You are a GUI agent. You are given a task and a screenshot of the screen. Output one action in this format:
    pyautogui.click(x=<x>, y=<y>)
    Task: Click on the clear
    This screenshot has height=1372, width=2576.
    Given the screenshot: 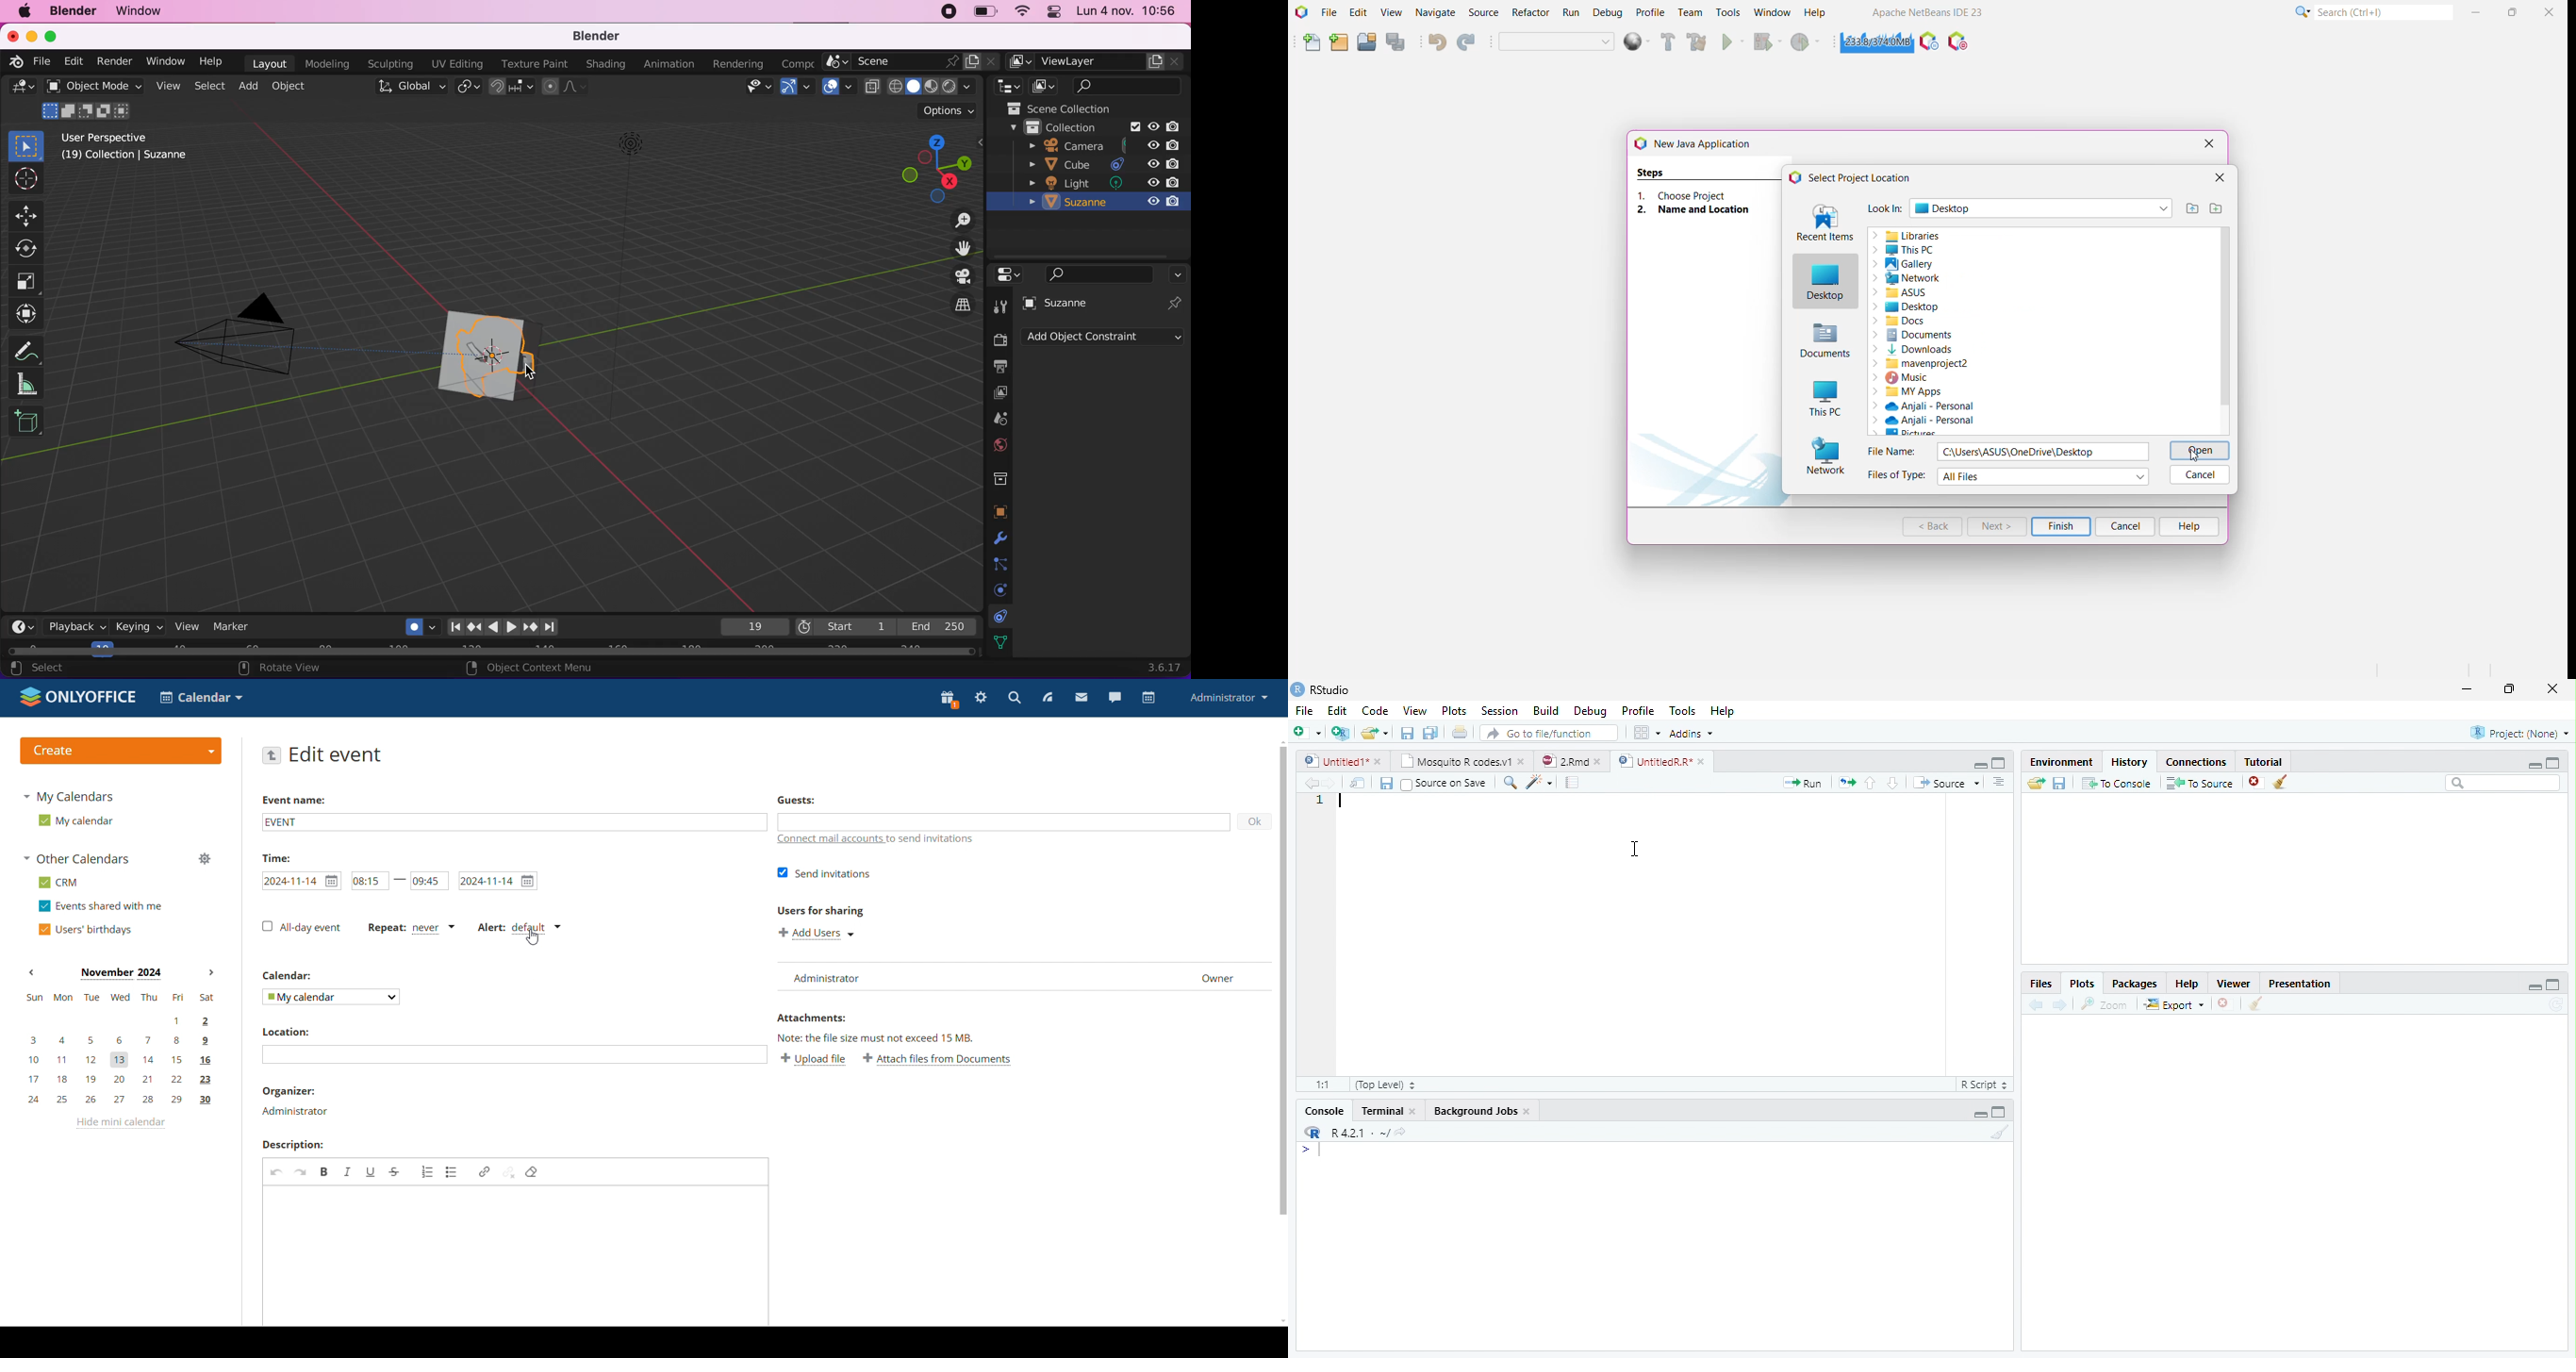 What is the action you would take?
    pyautogui.click(x=2255, y=1005)
    